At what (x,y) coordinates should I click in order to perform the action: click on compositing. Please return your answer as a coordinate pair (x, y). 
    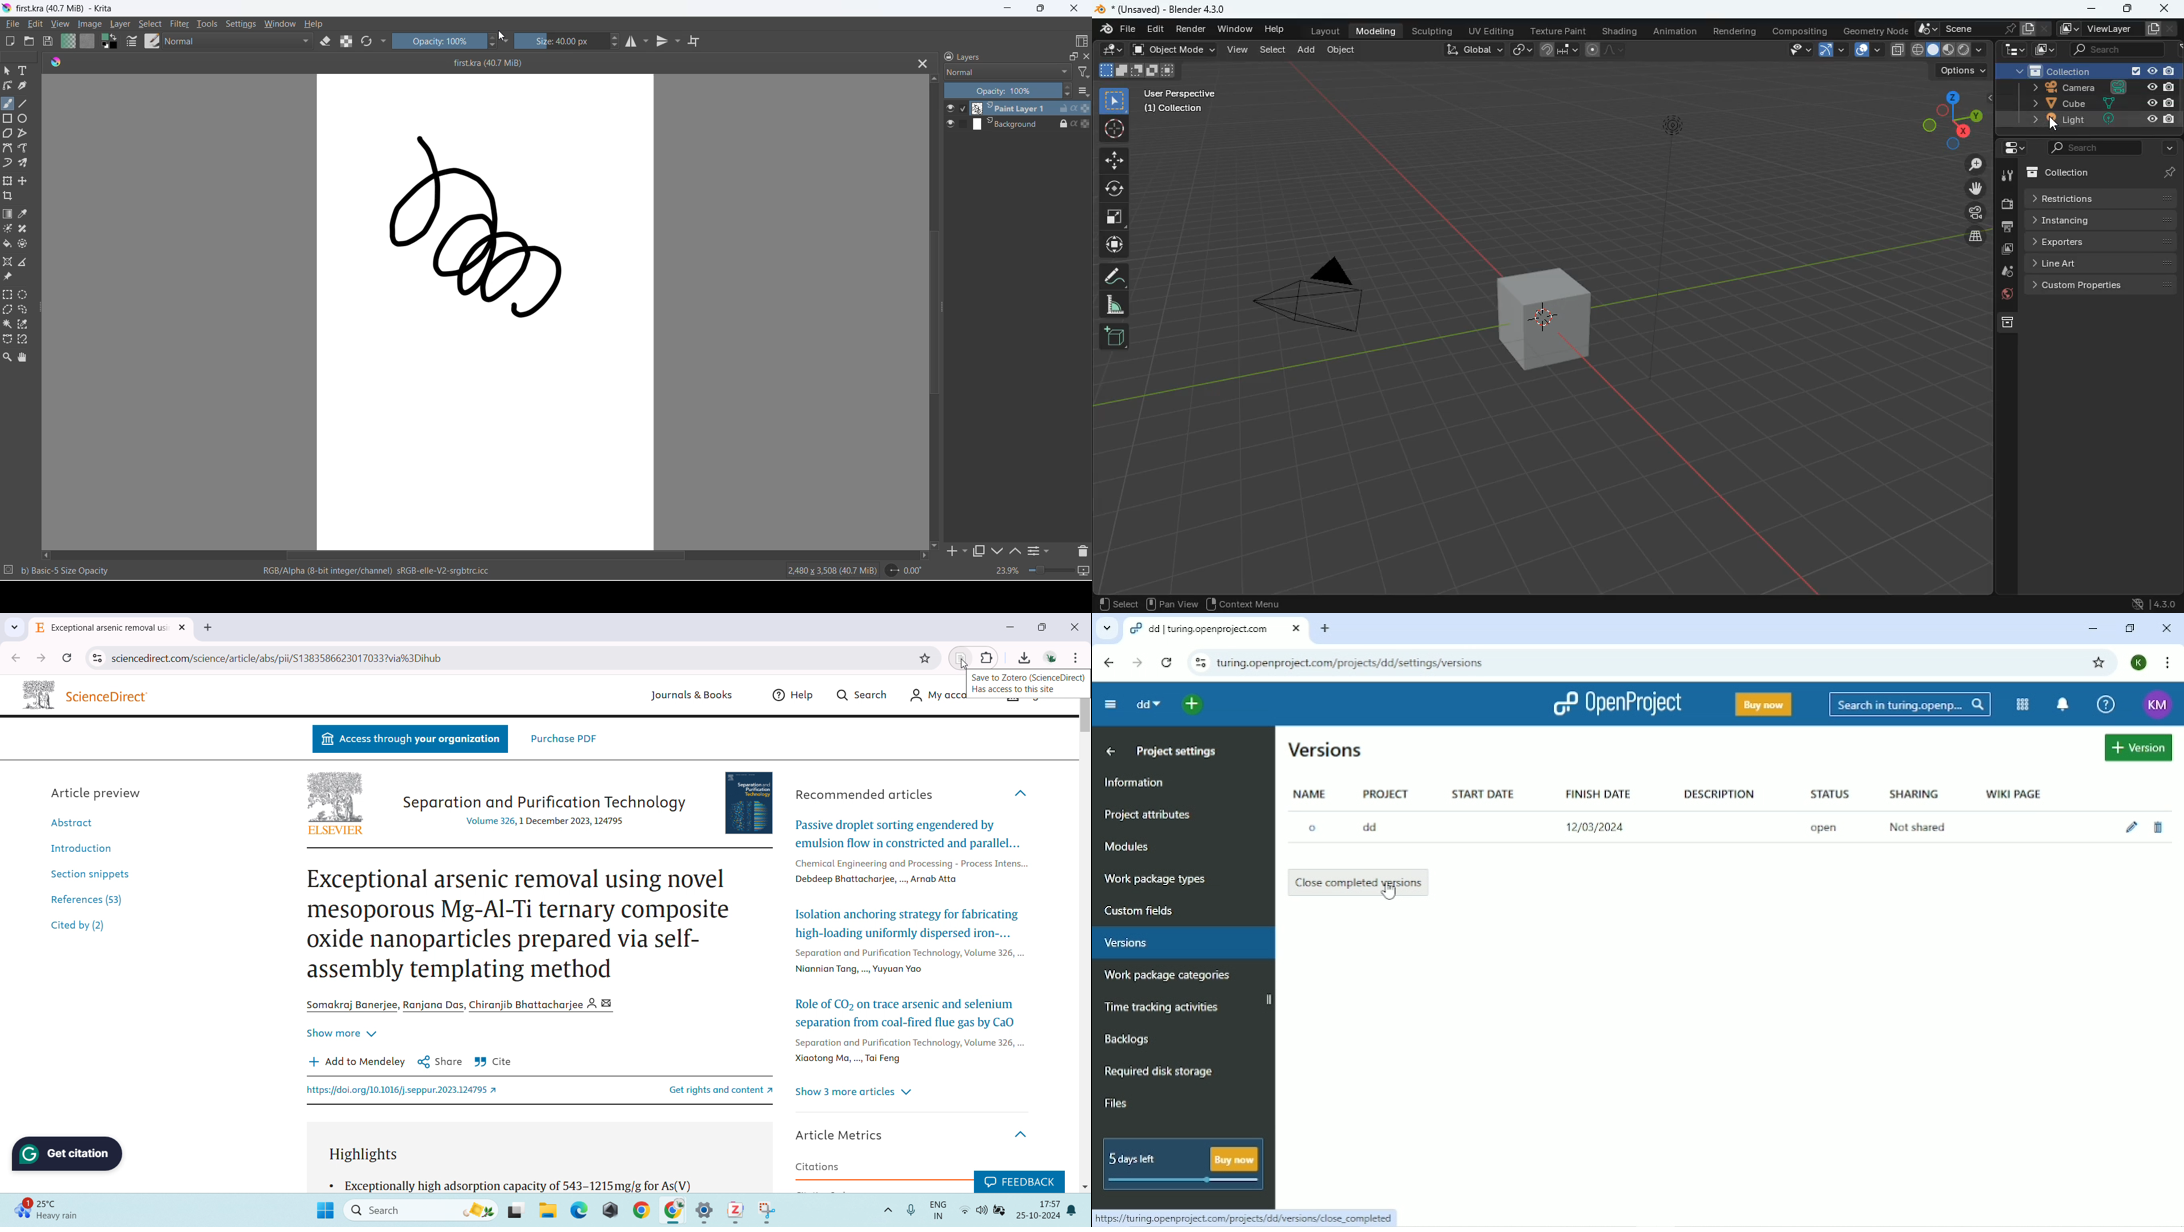
    Looking at the image, I should click on (1799, 30).